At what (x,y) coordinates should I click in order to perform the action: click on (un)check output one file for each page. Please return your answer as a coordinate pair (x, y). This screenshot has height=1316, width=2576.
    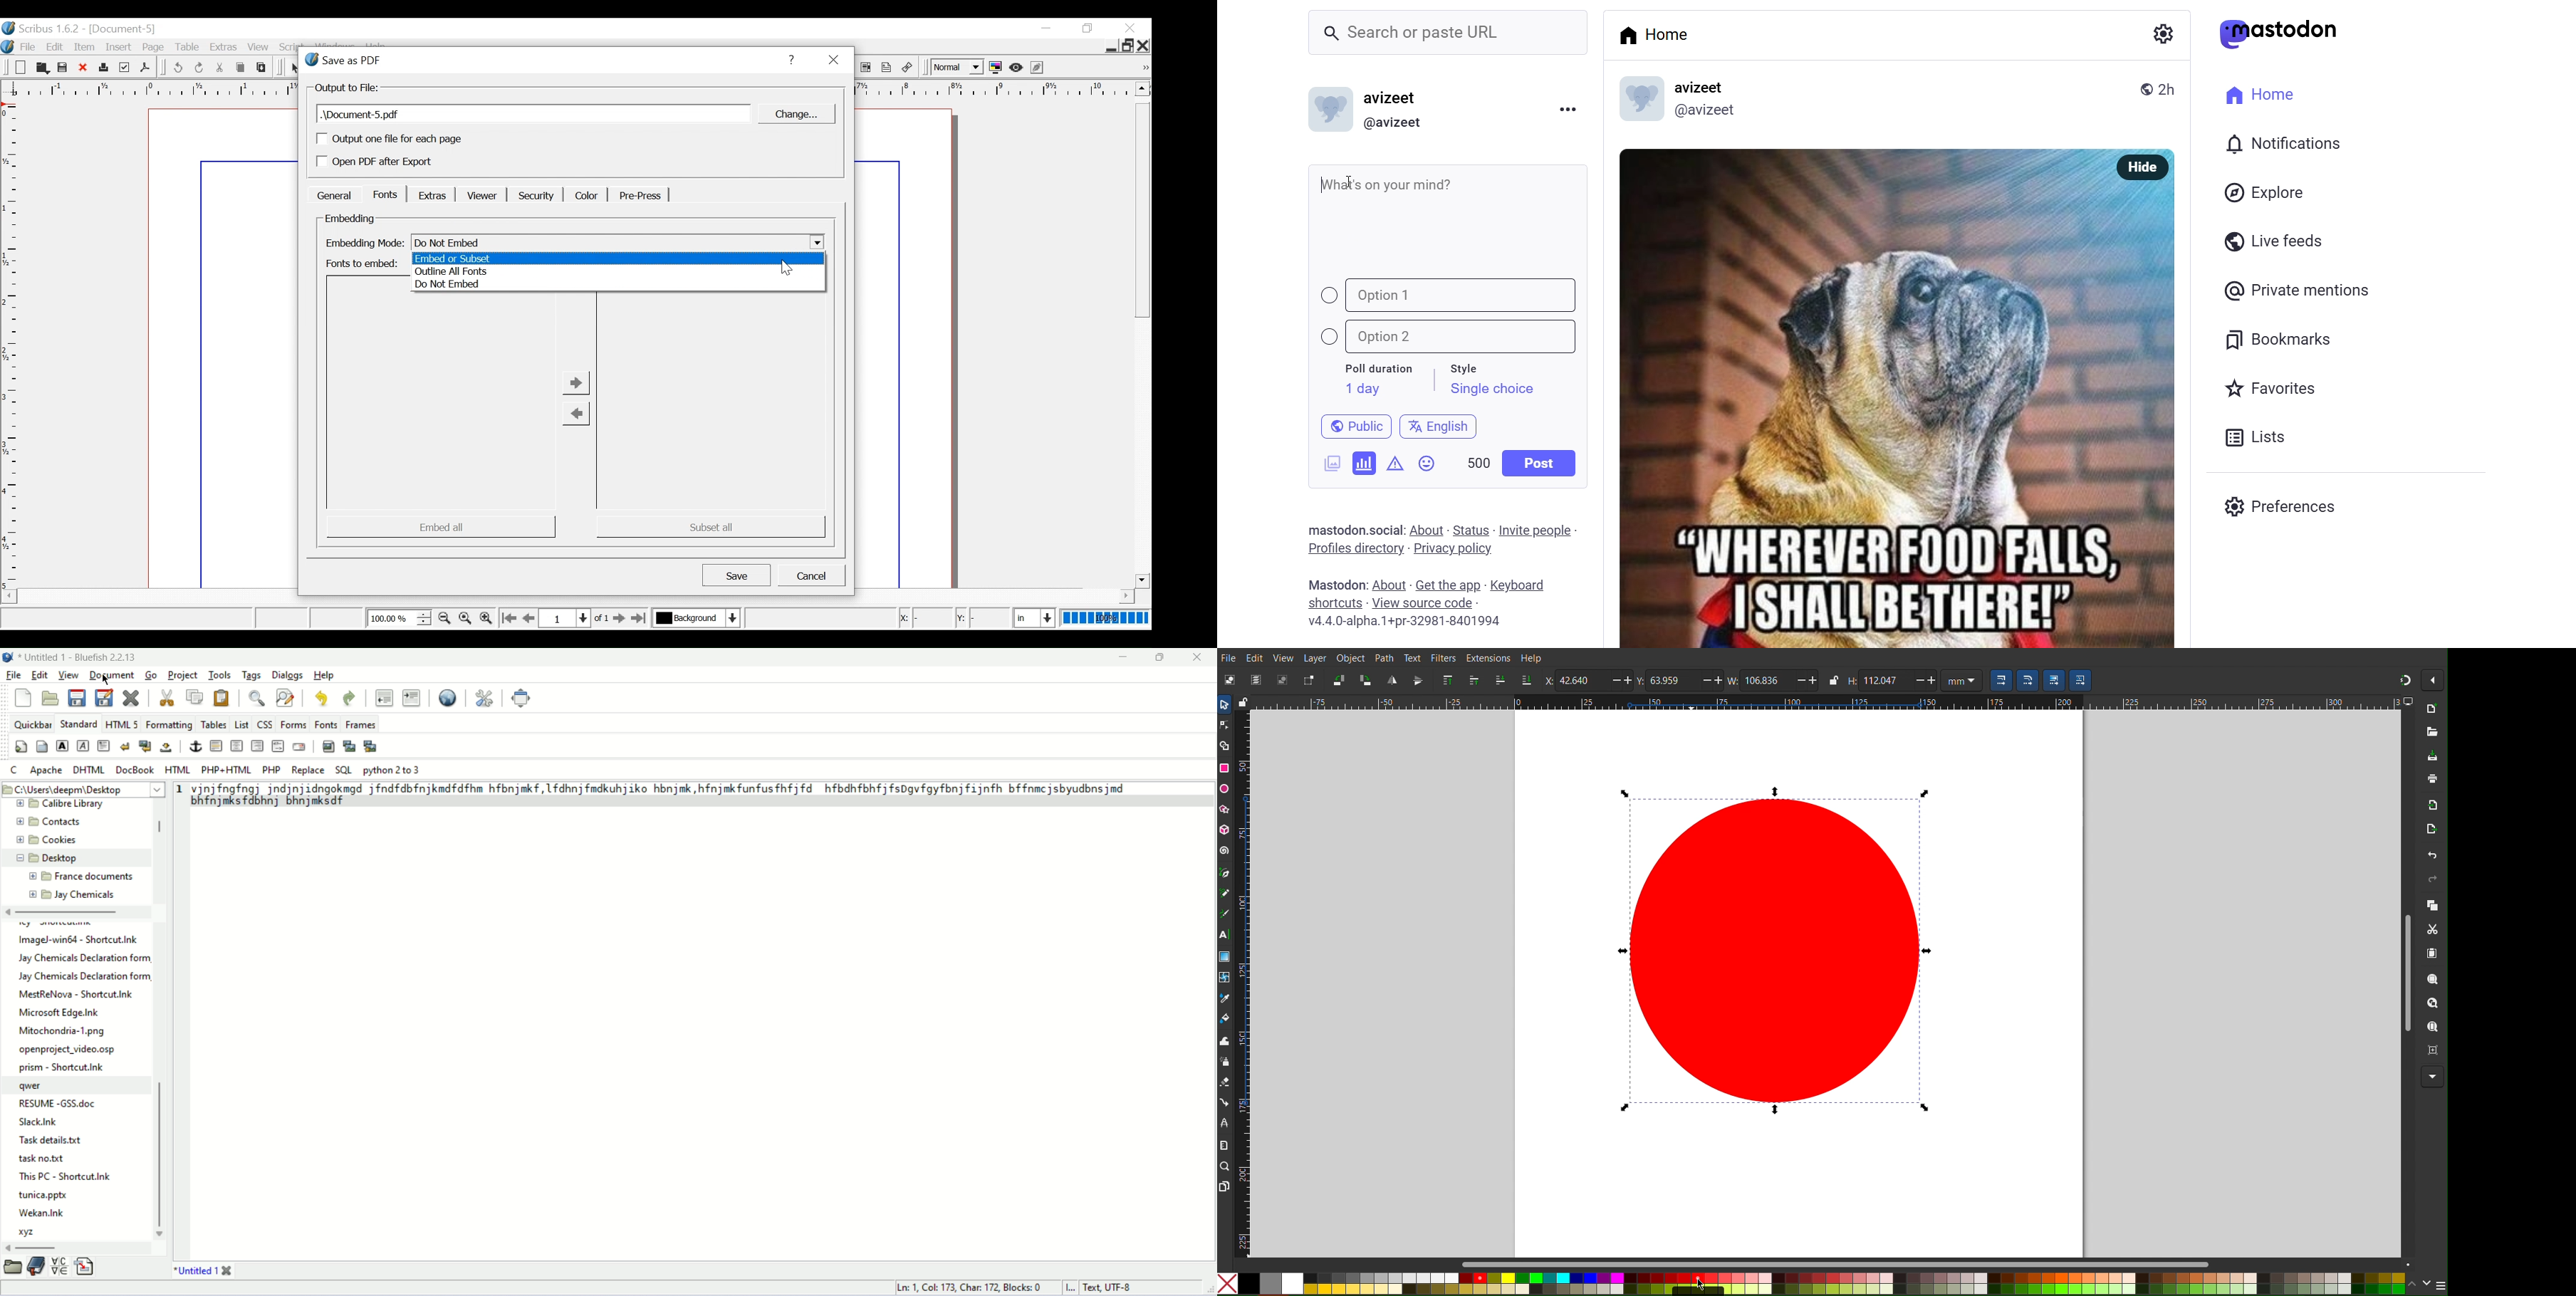
    Looking at the image, I should click on (389, 139).